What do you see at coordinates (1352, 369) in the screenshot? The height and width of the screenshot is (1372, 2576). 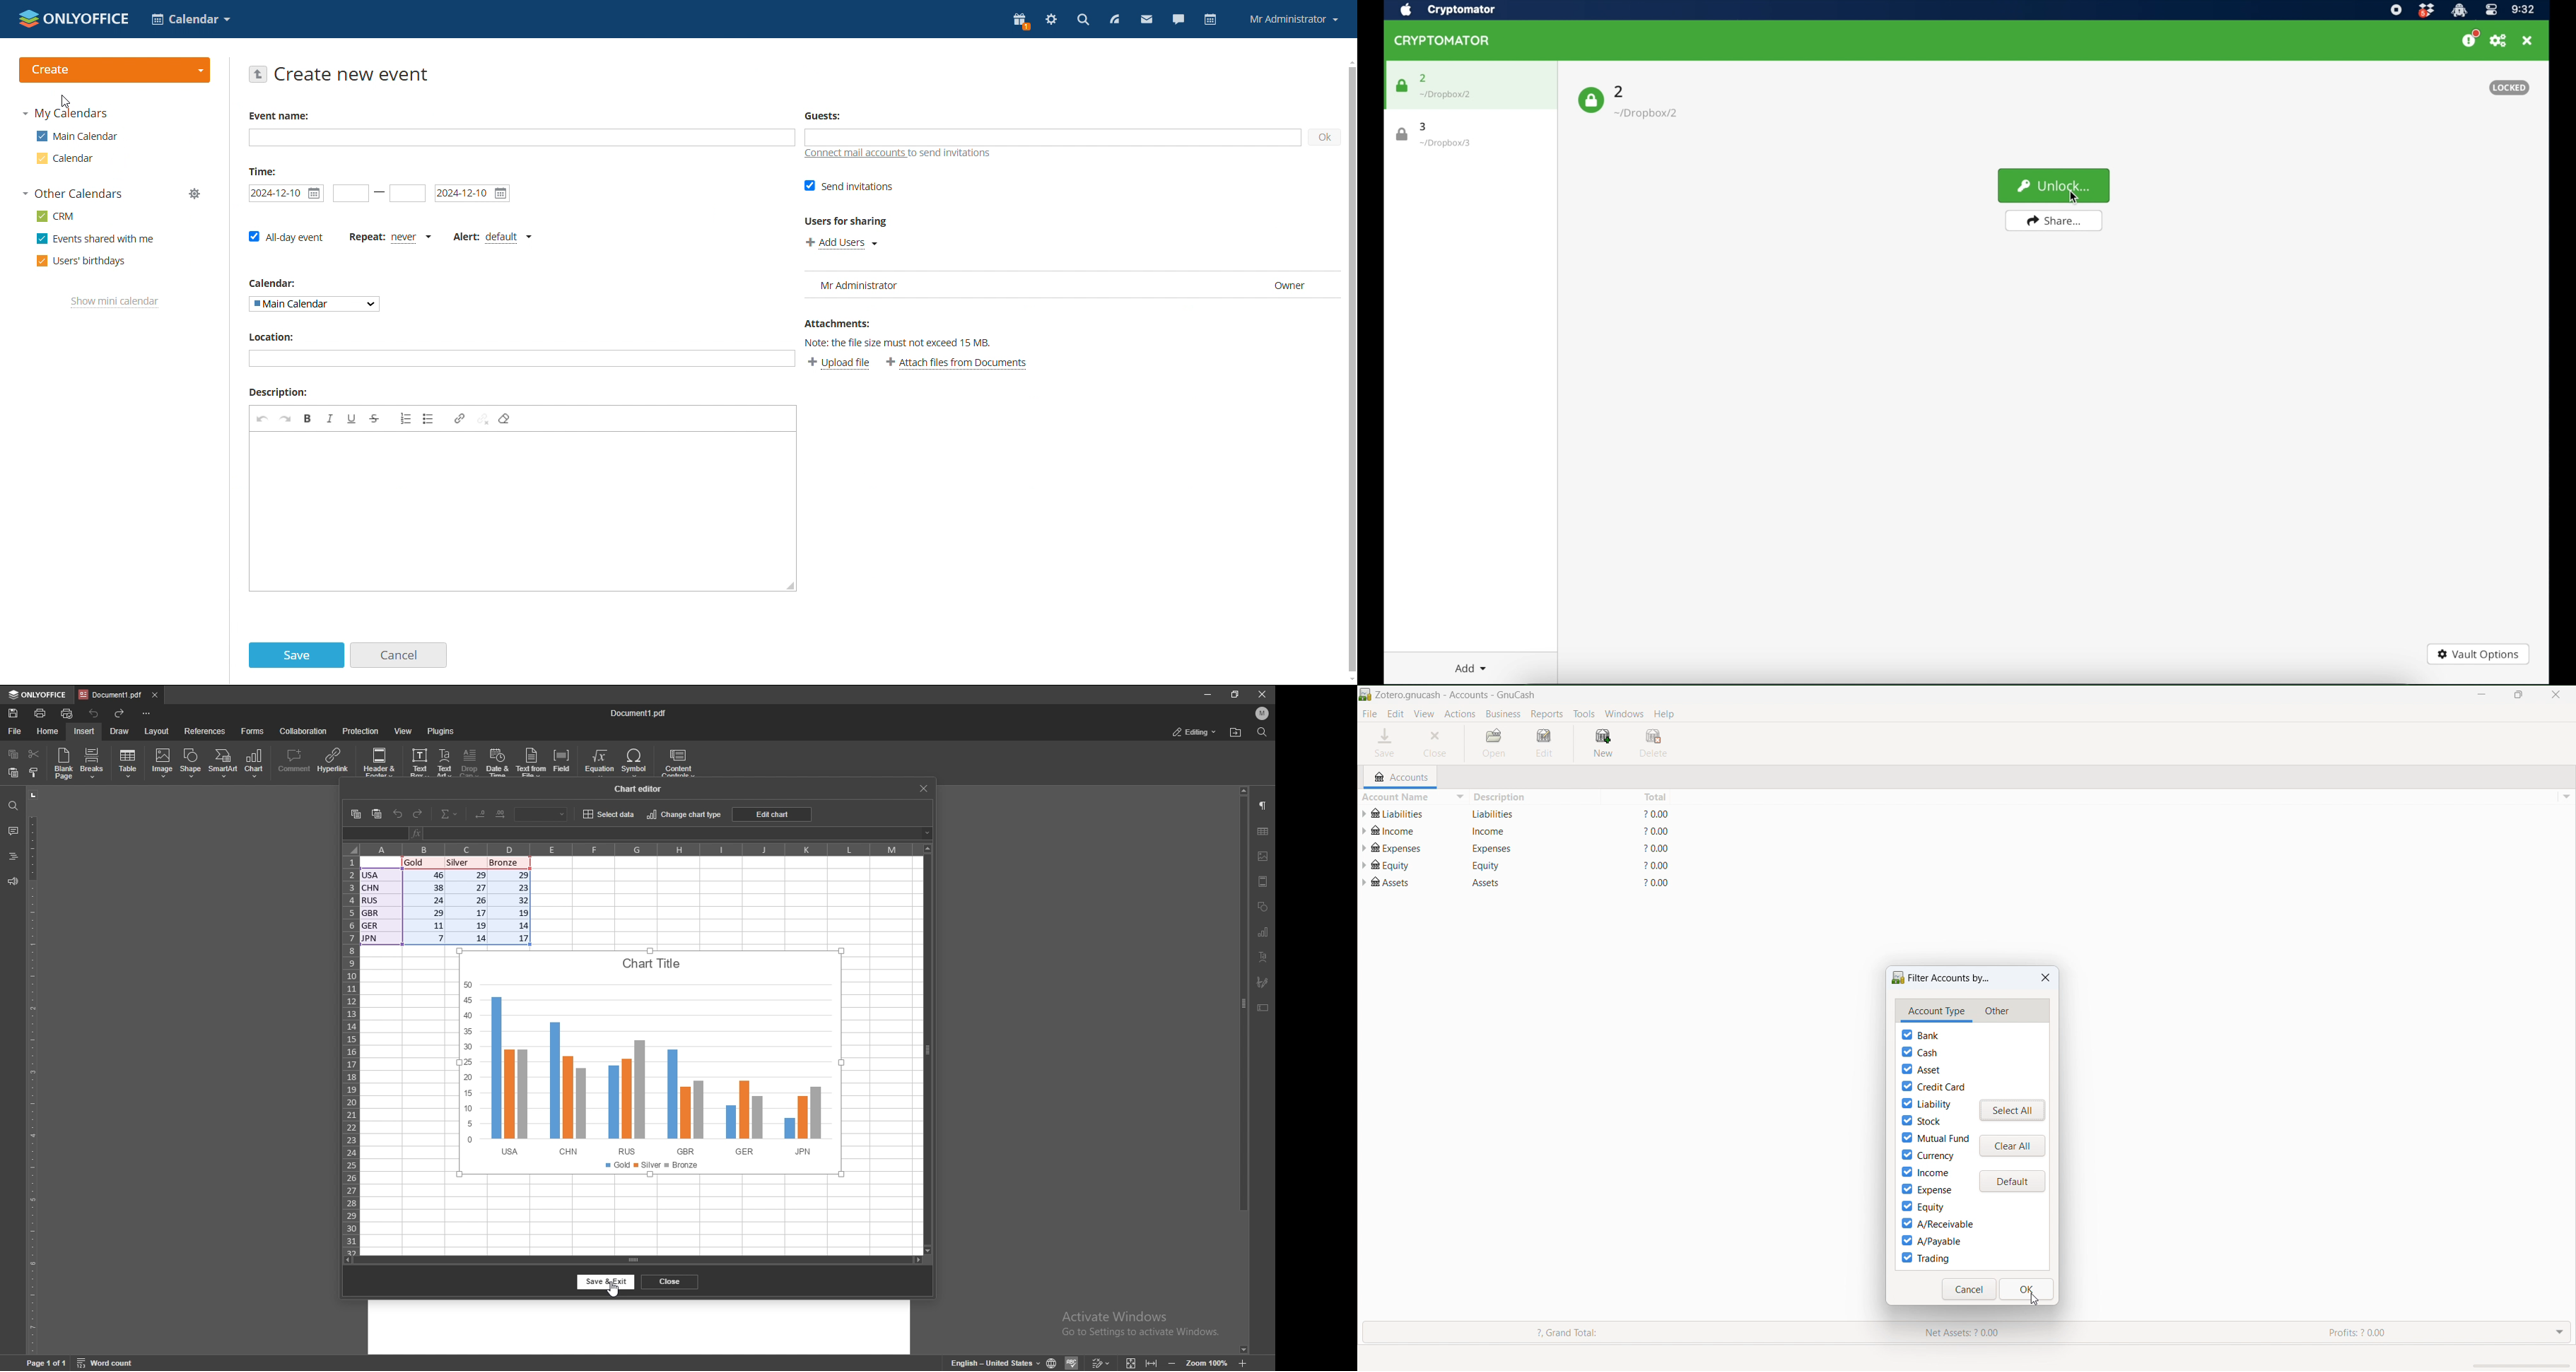 I see `scrollbar` at bounding box center [1352, 369].